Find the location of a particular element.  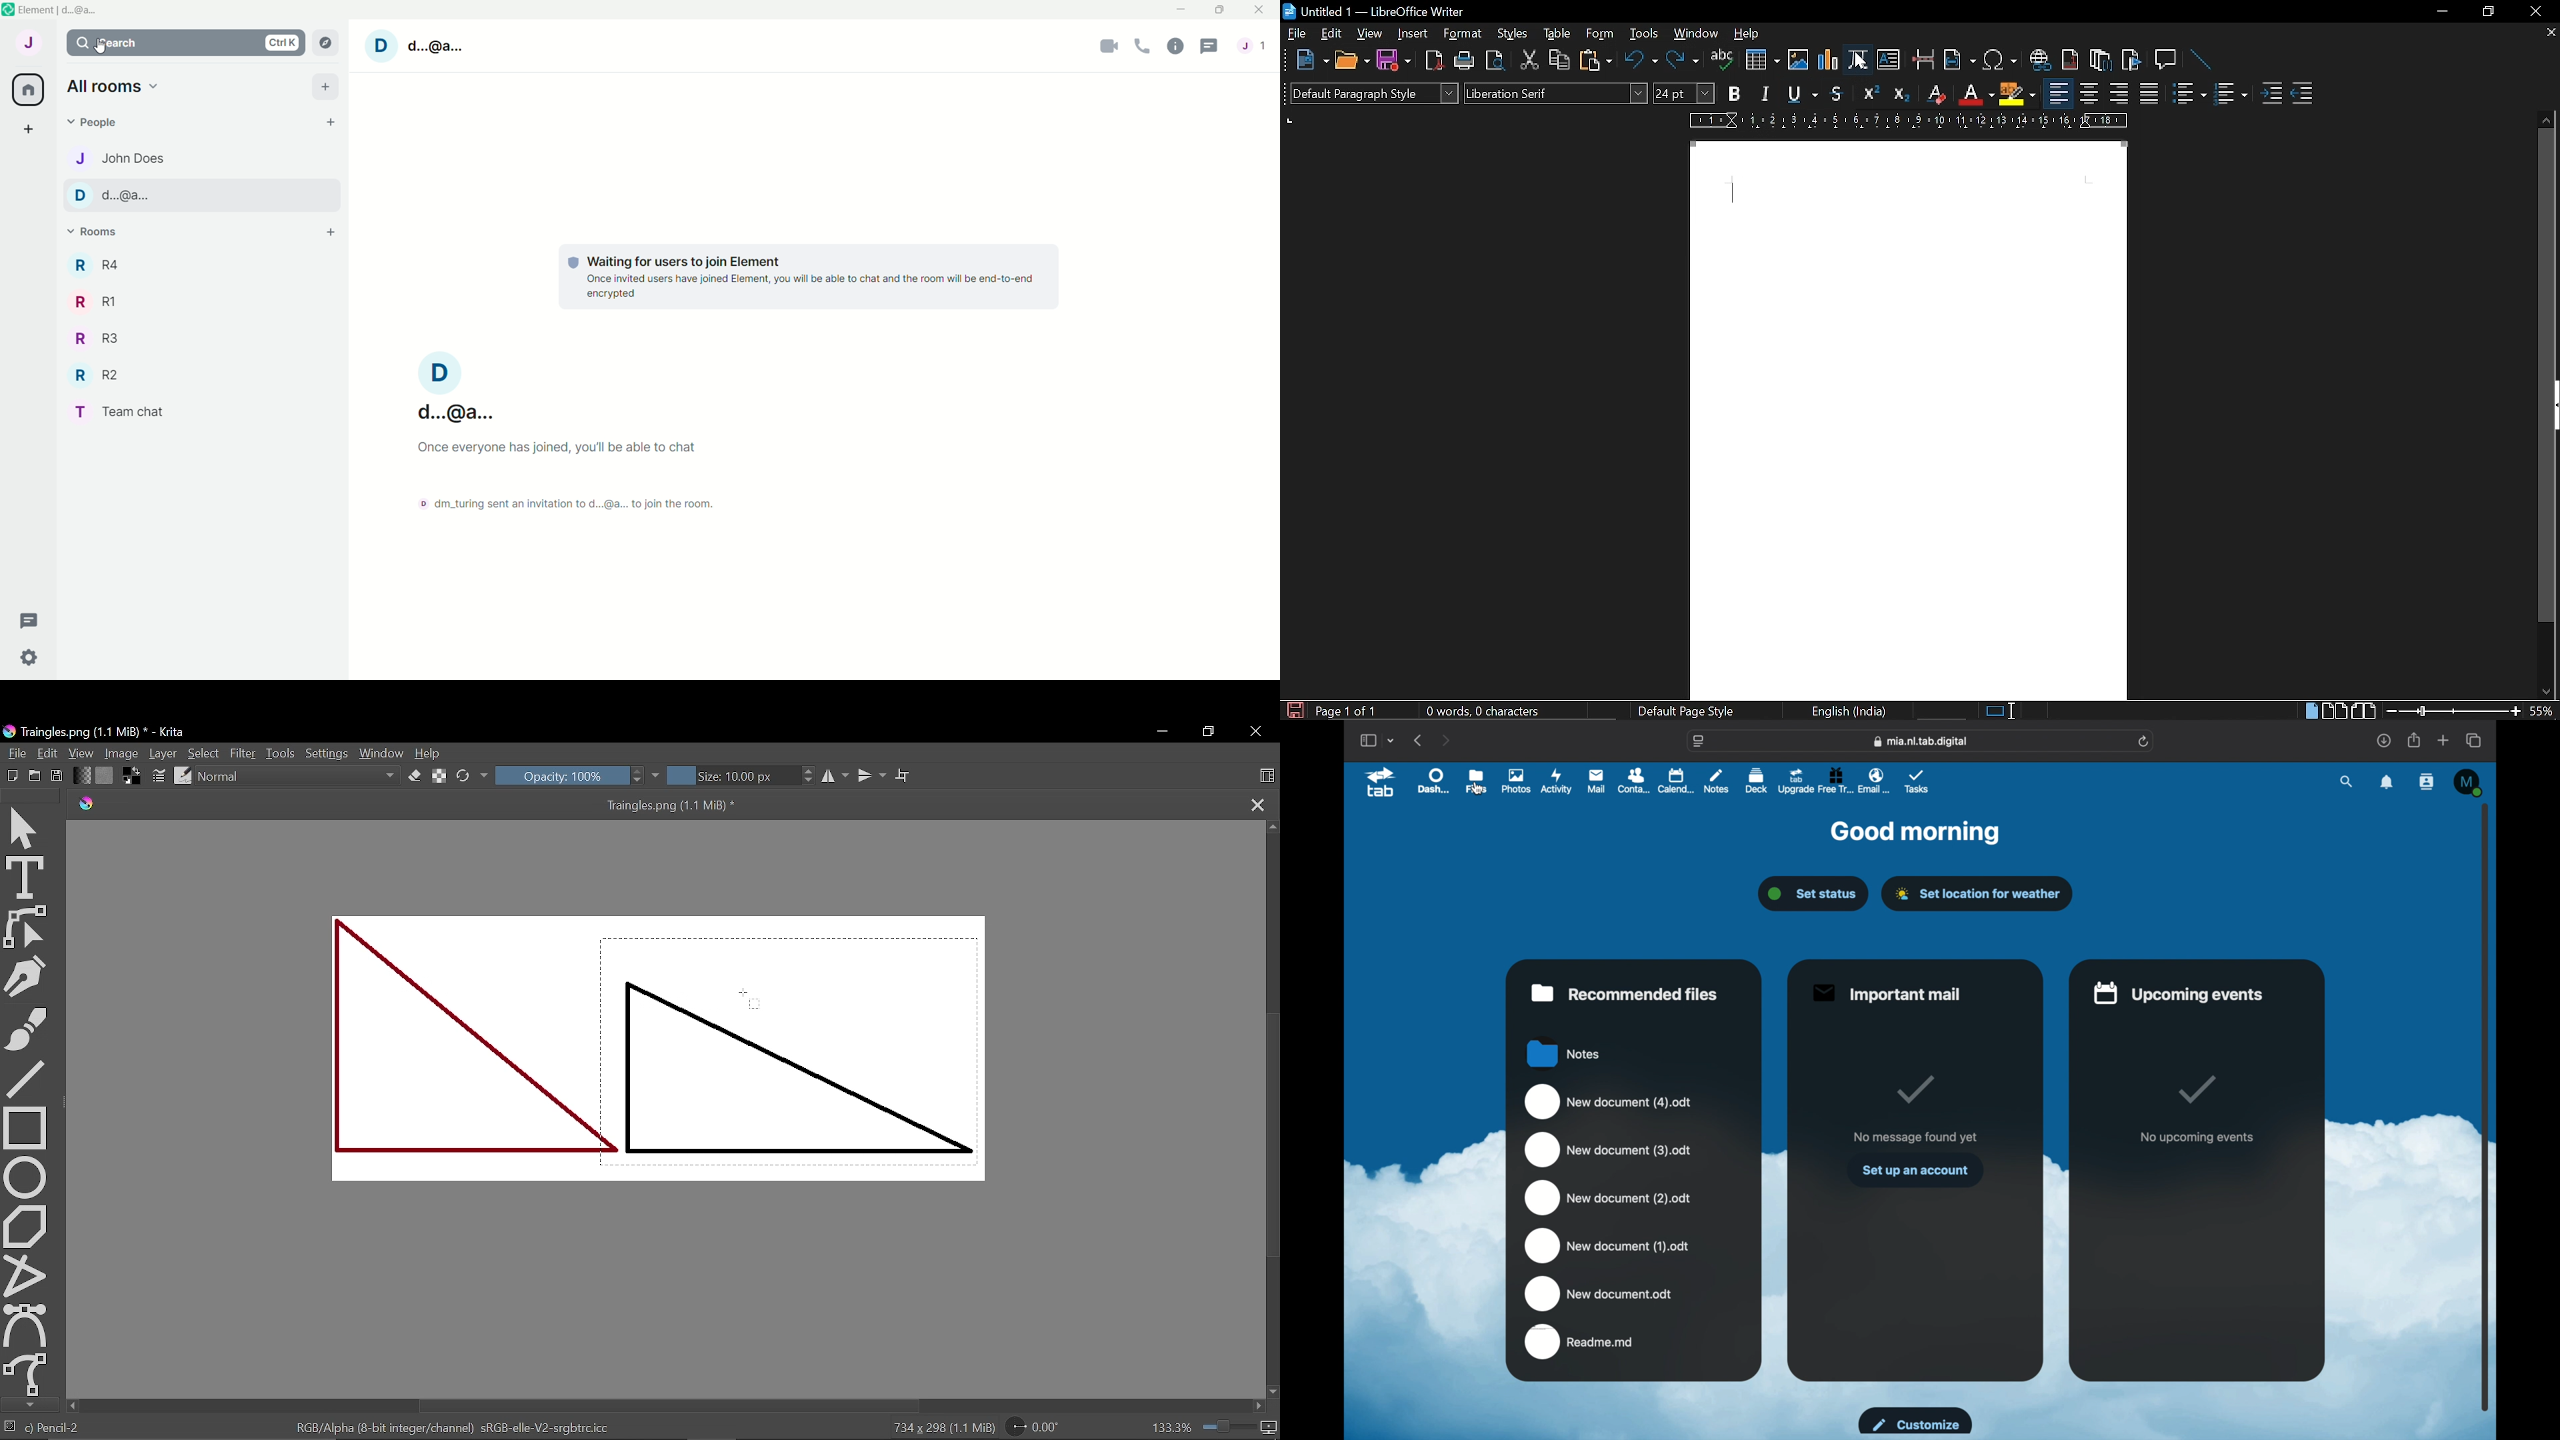

edit is located at coordinates (1331, 34).